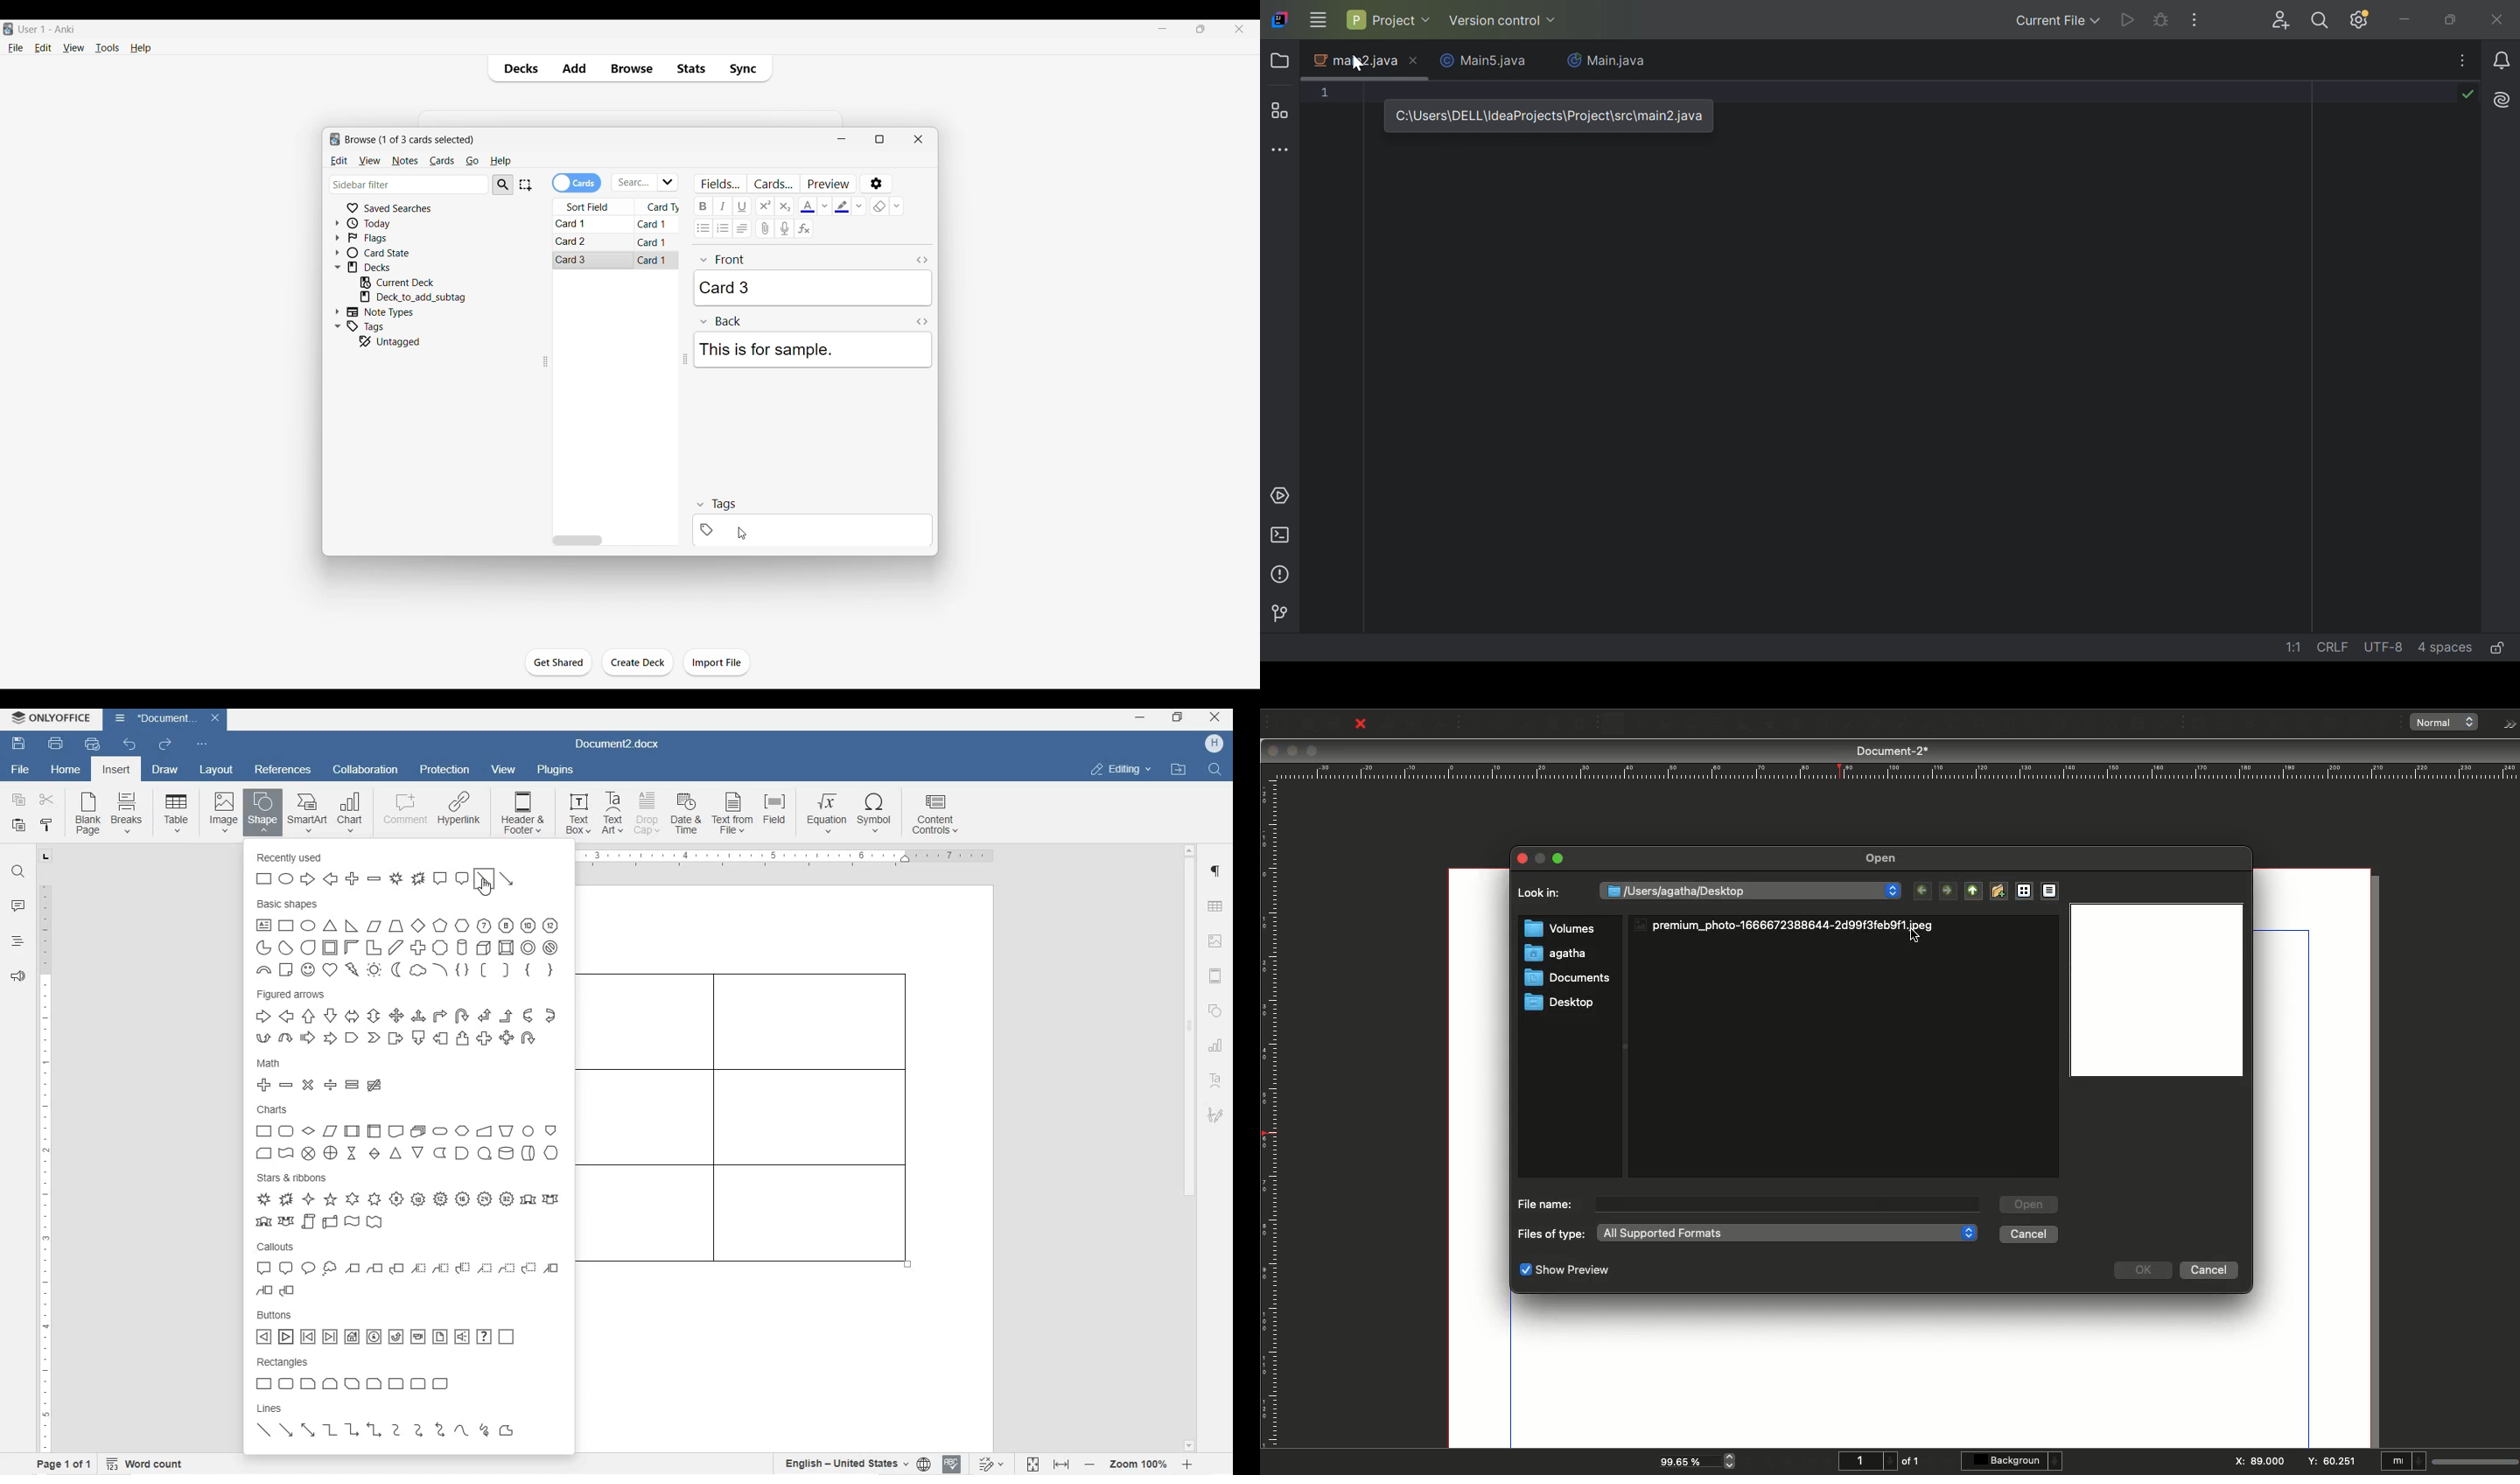 The image size is (2520, 1484). I want to click on Table, so click(1717, 725).